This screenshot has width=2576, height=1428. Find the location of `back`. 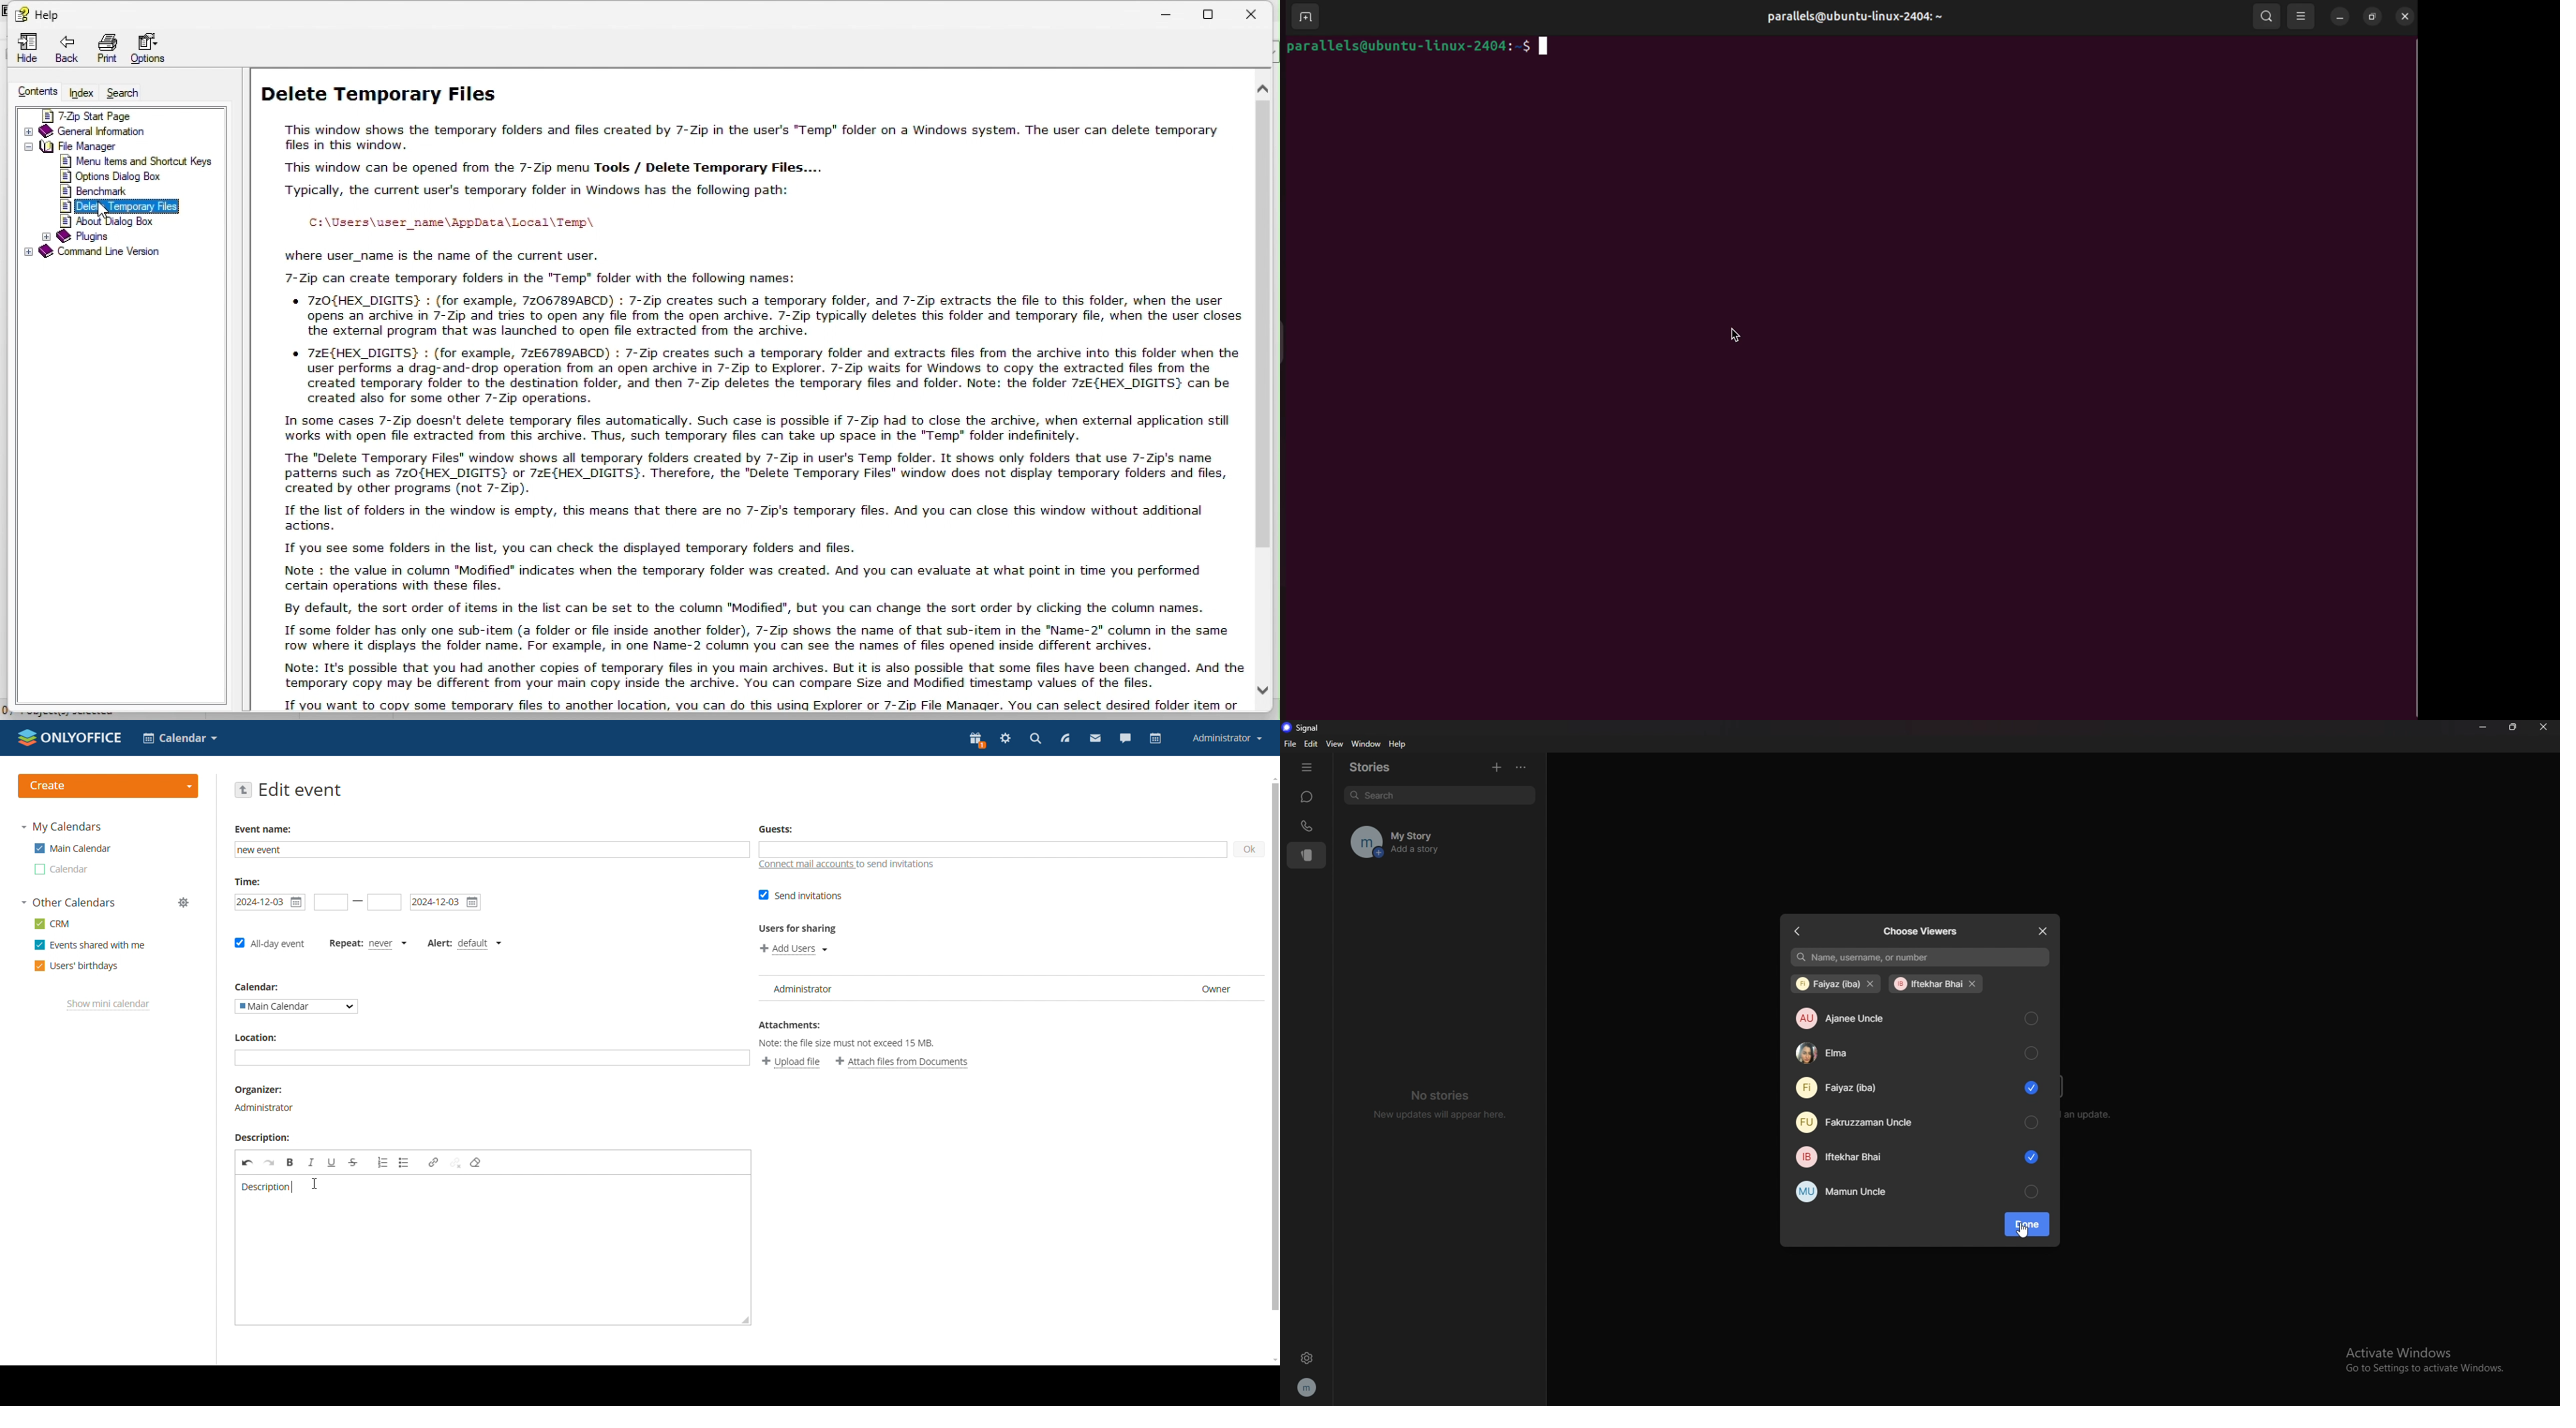

back is located at coordinates (1798, 931).